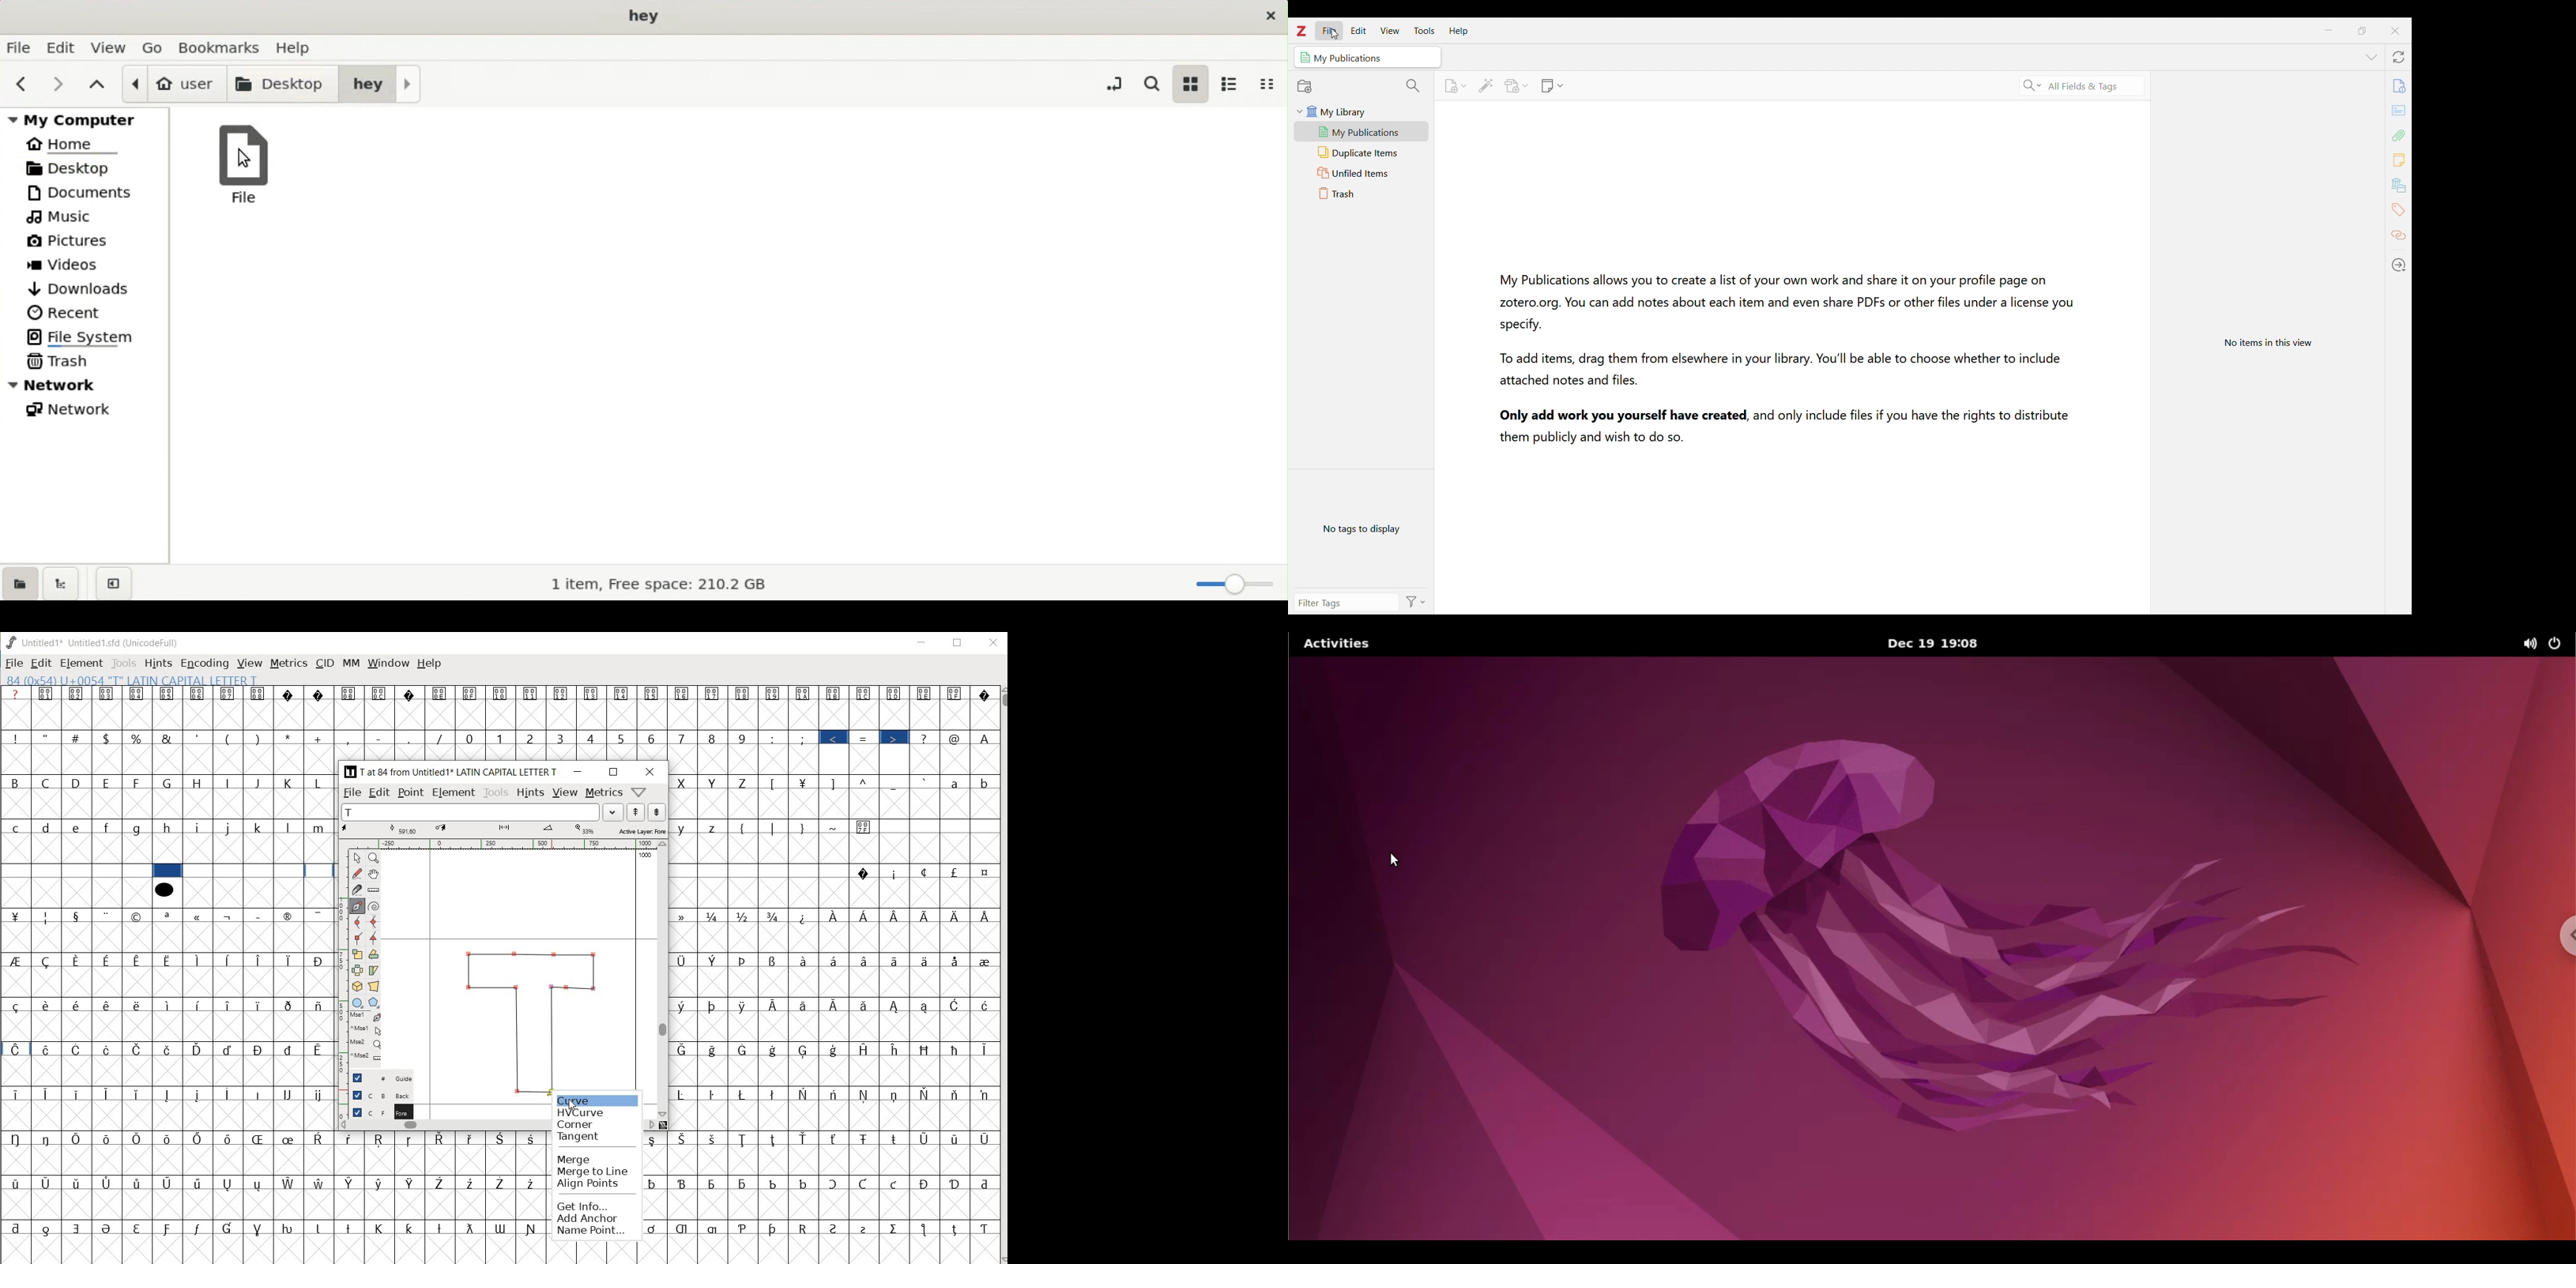  What do you see at coordinates (17, 1138) in the screenshot?
I see `Symbol` at bounding box center [17, 1138].